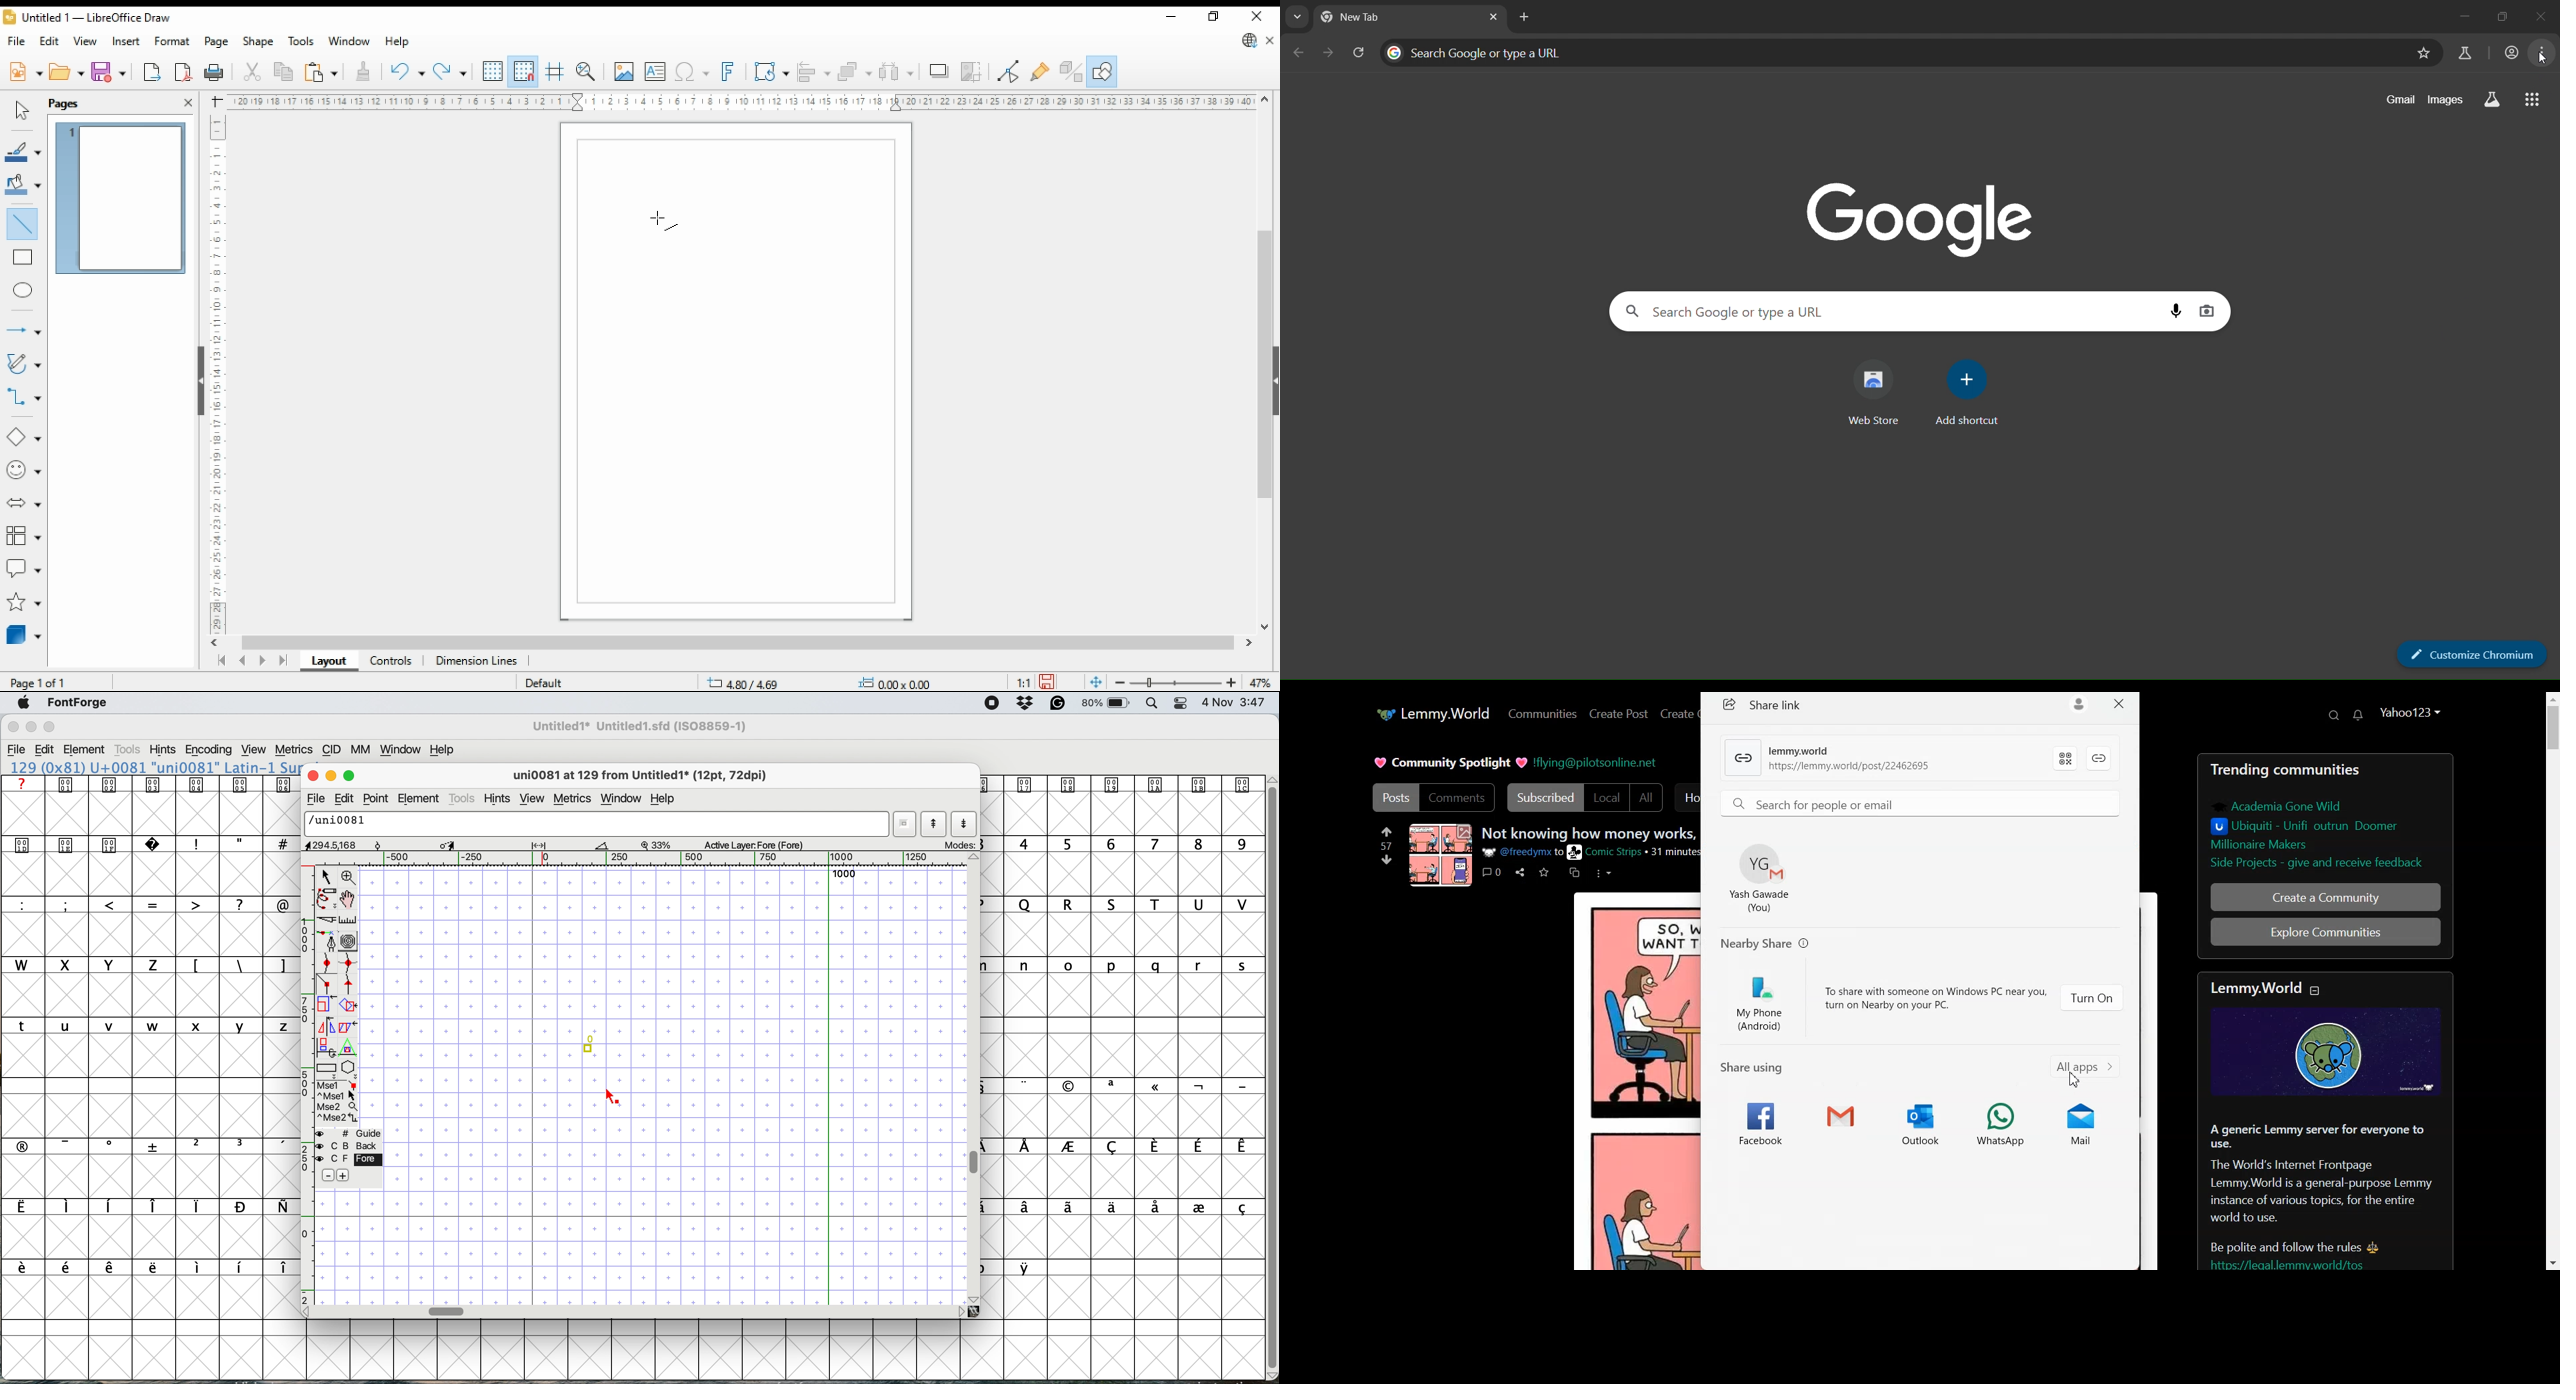 This screenshot has height=1400, width=2576. Describe the element at coordinates (84, 751) in the screenshot. I see `Element` at that location.